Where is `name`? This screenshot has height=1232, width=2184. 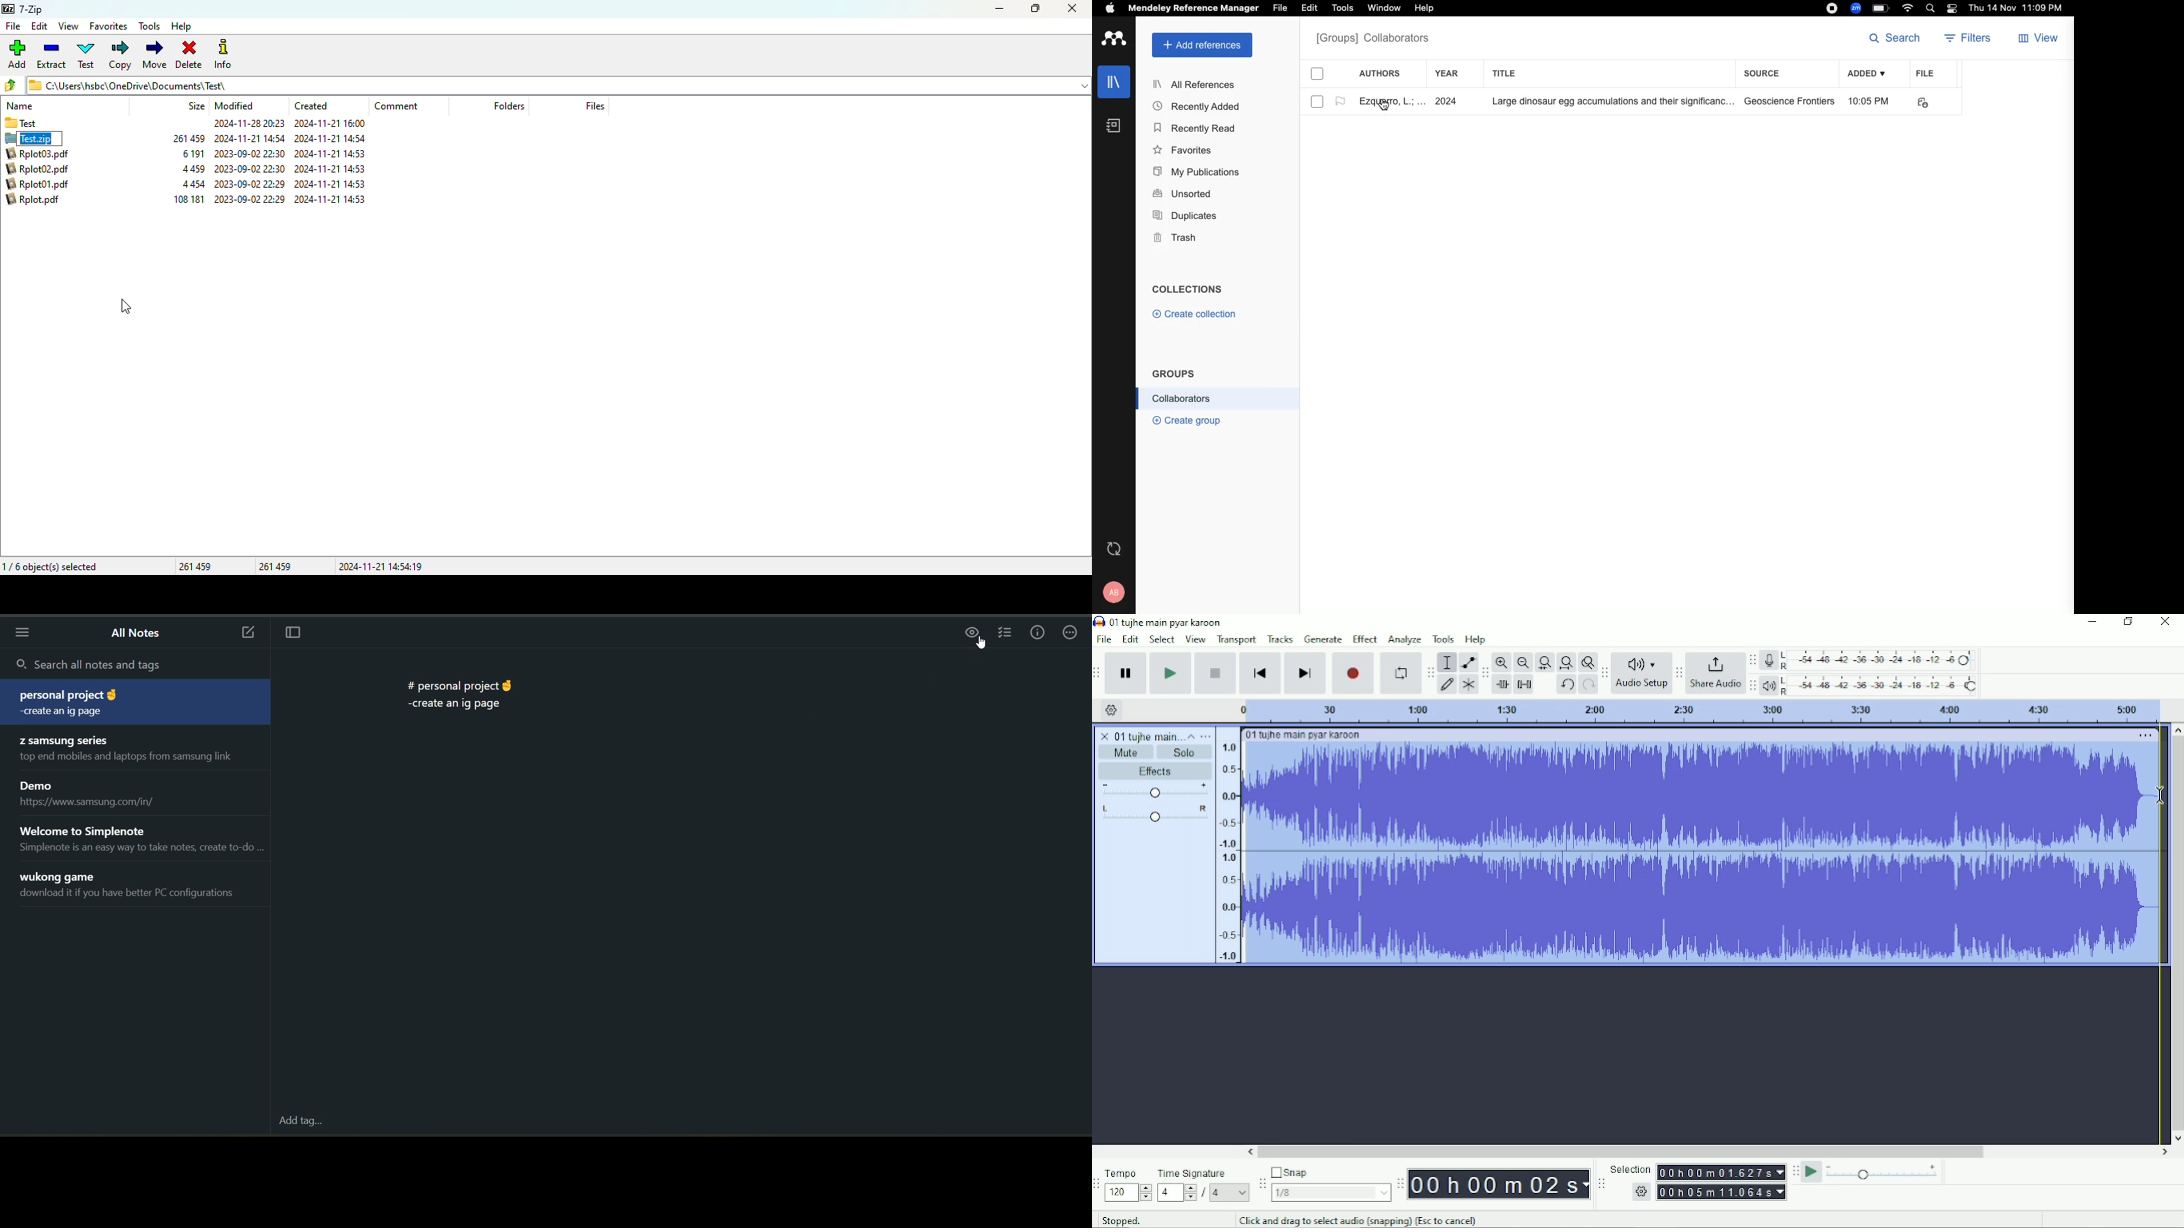
name is located at coordinates (20, 106).